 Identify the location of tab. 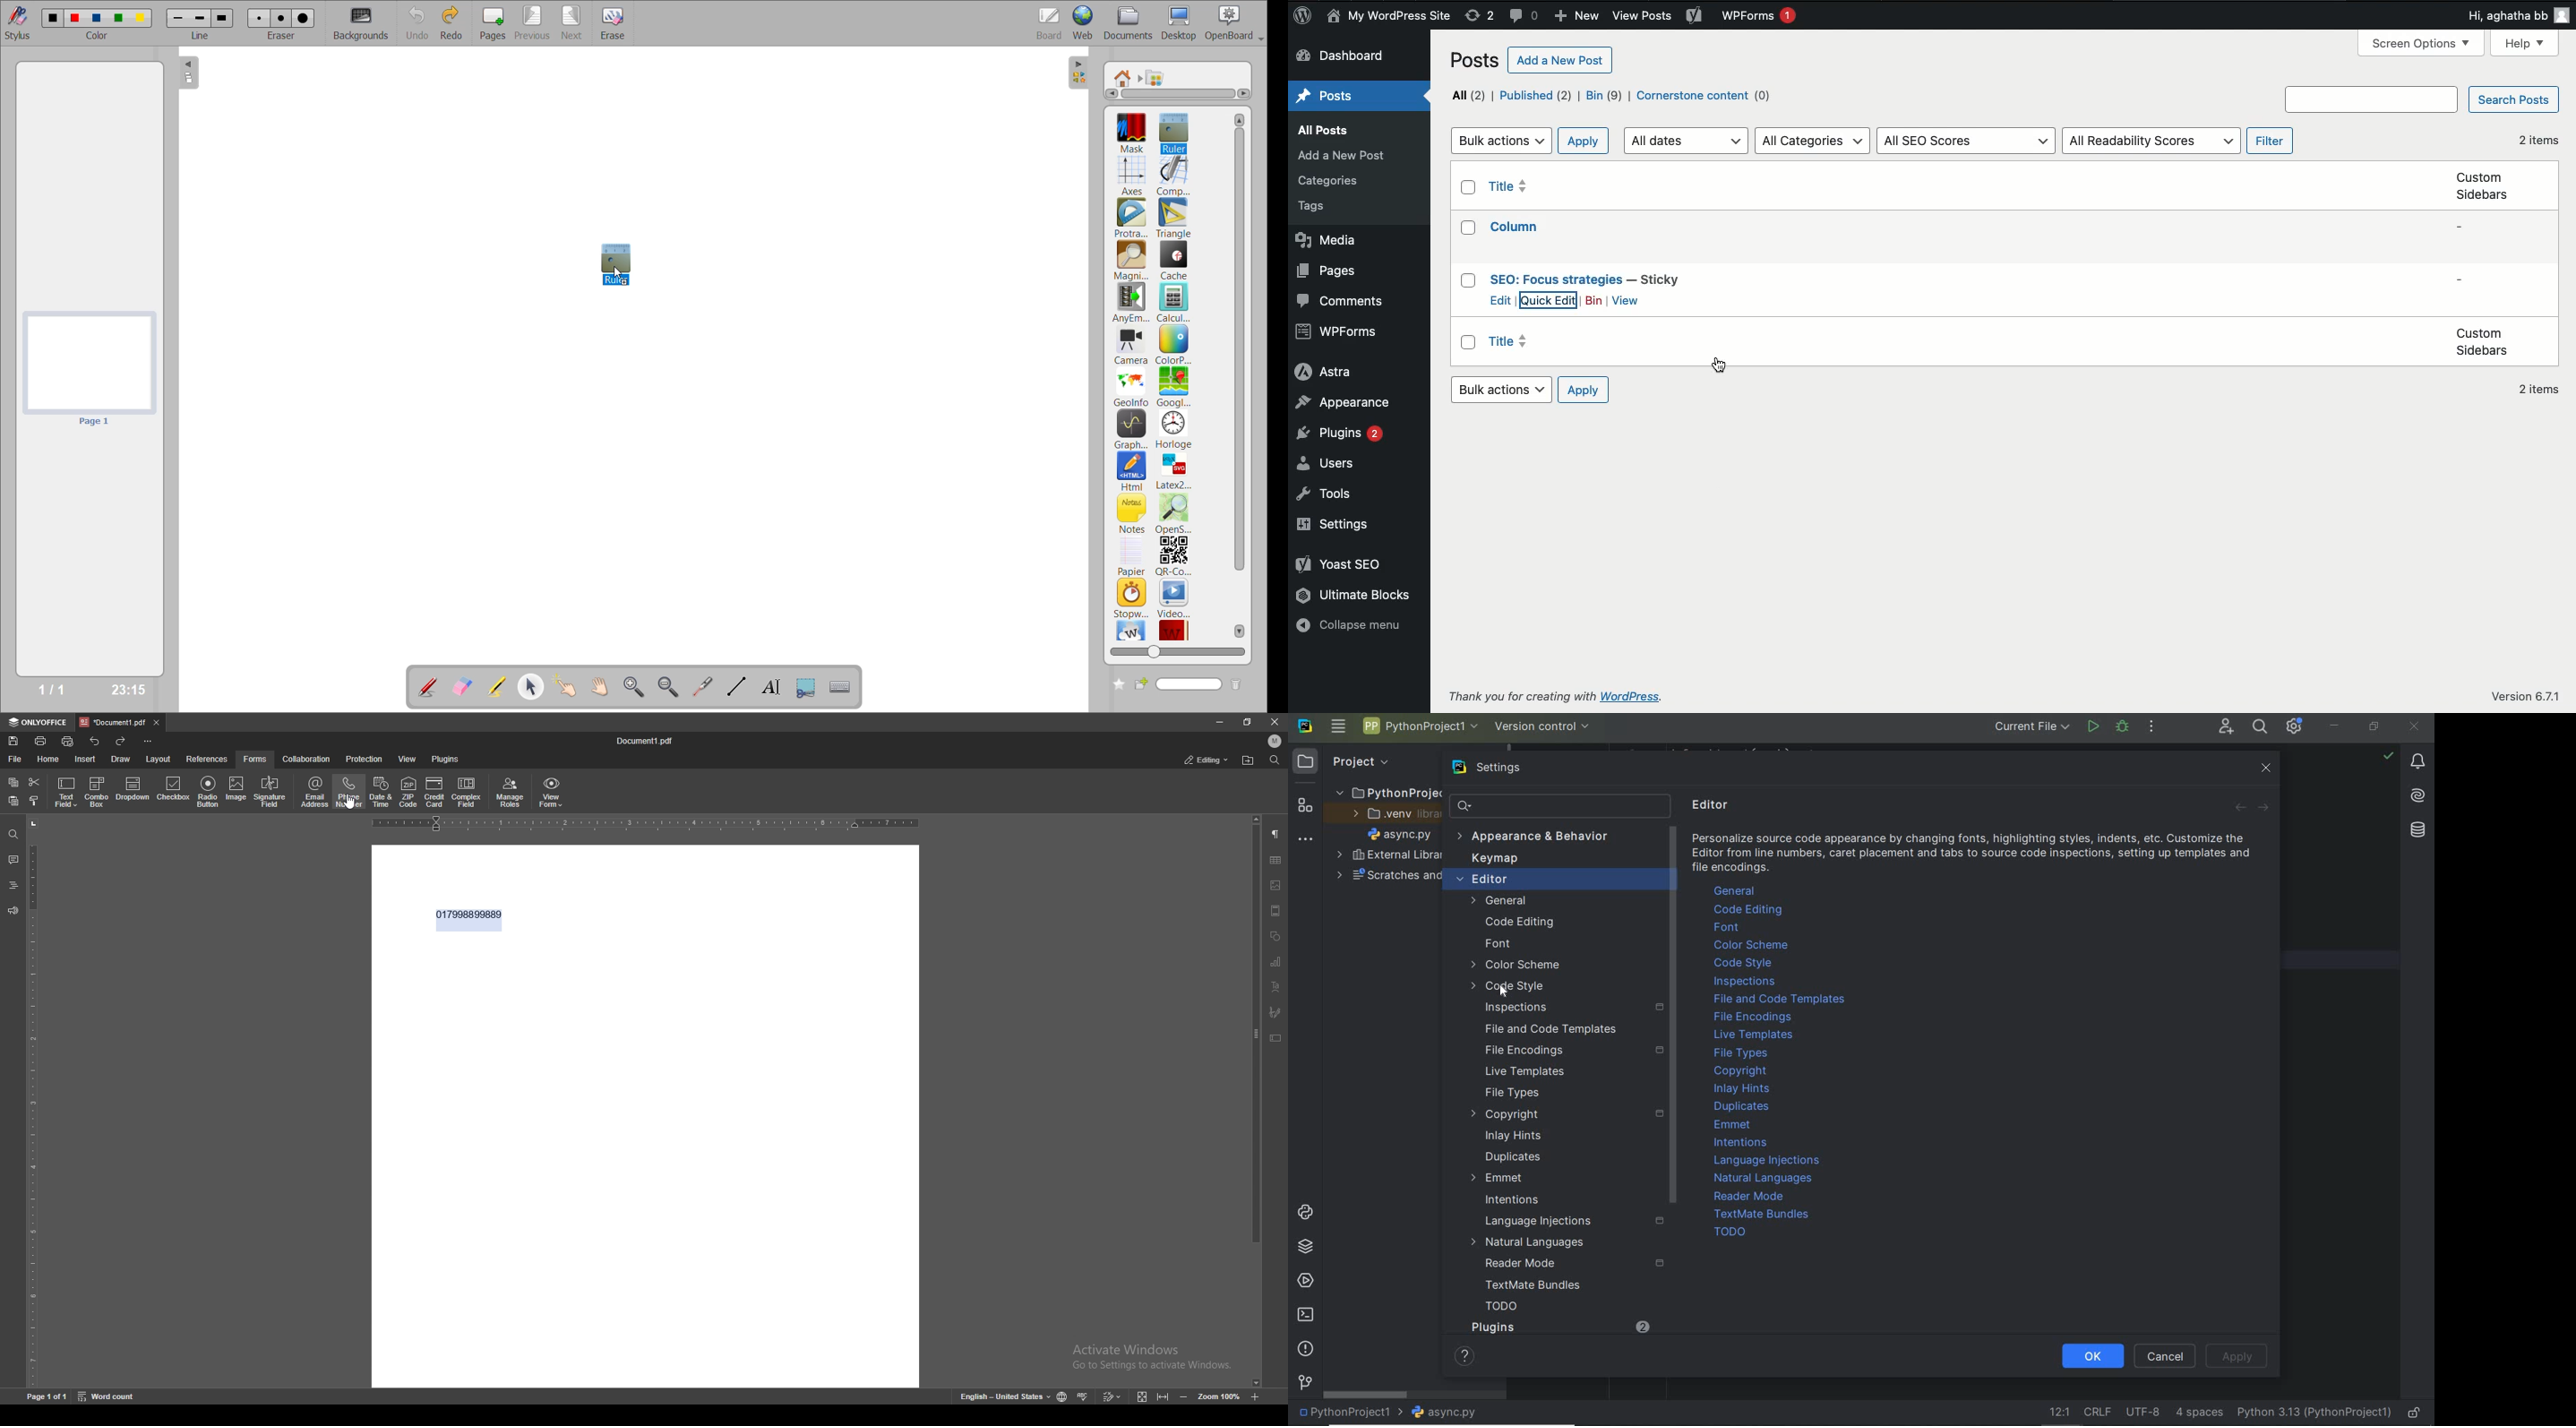
(113, 722).